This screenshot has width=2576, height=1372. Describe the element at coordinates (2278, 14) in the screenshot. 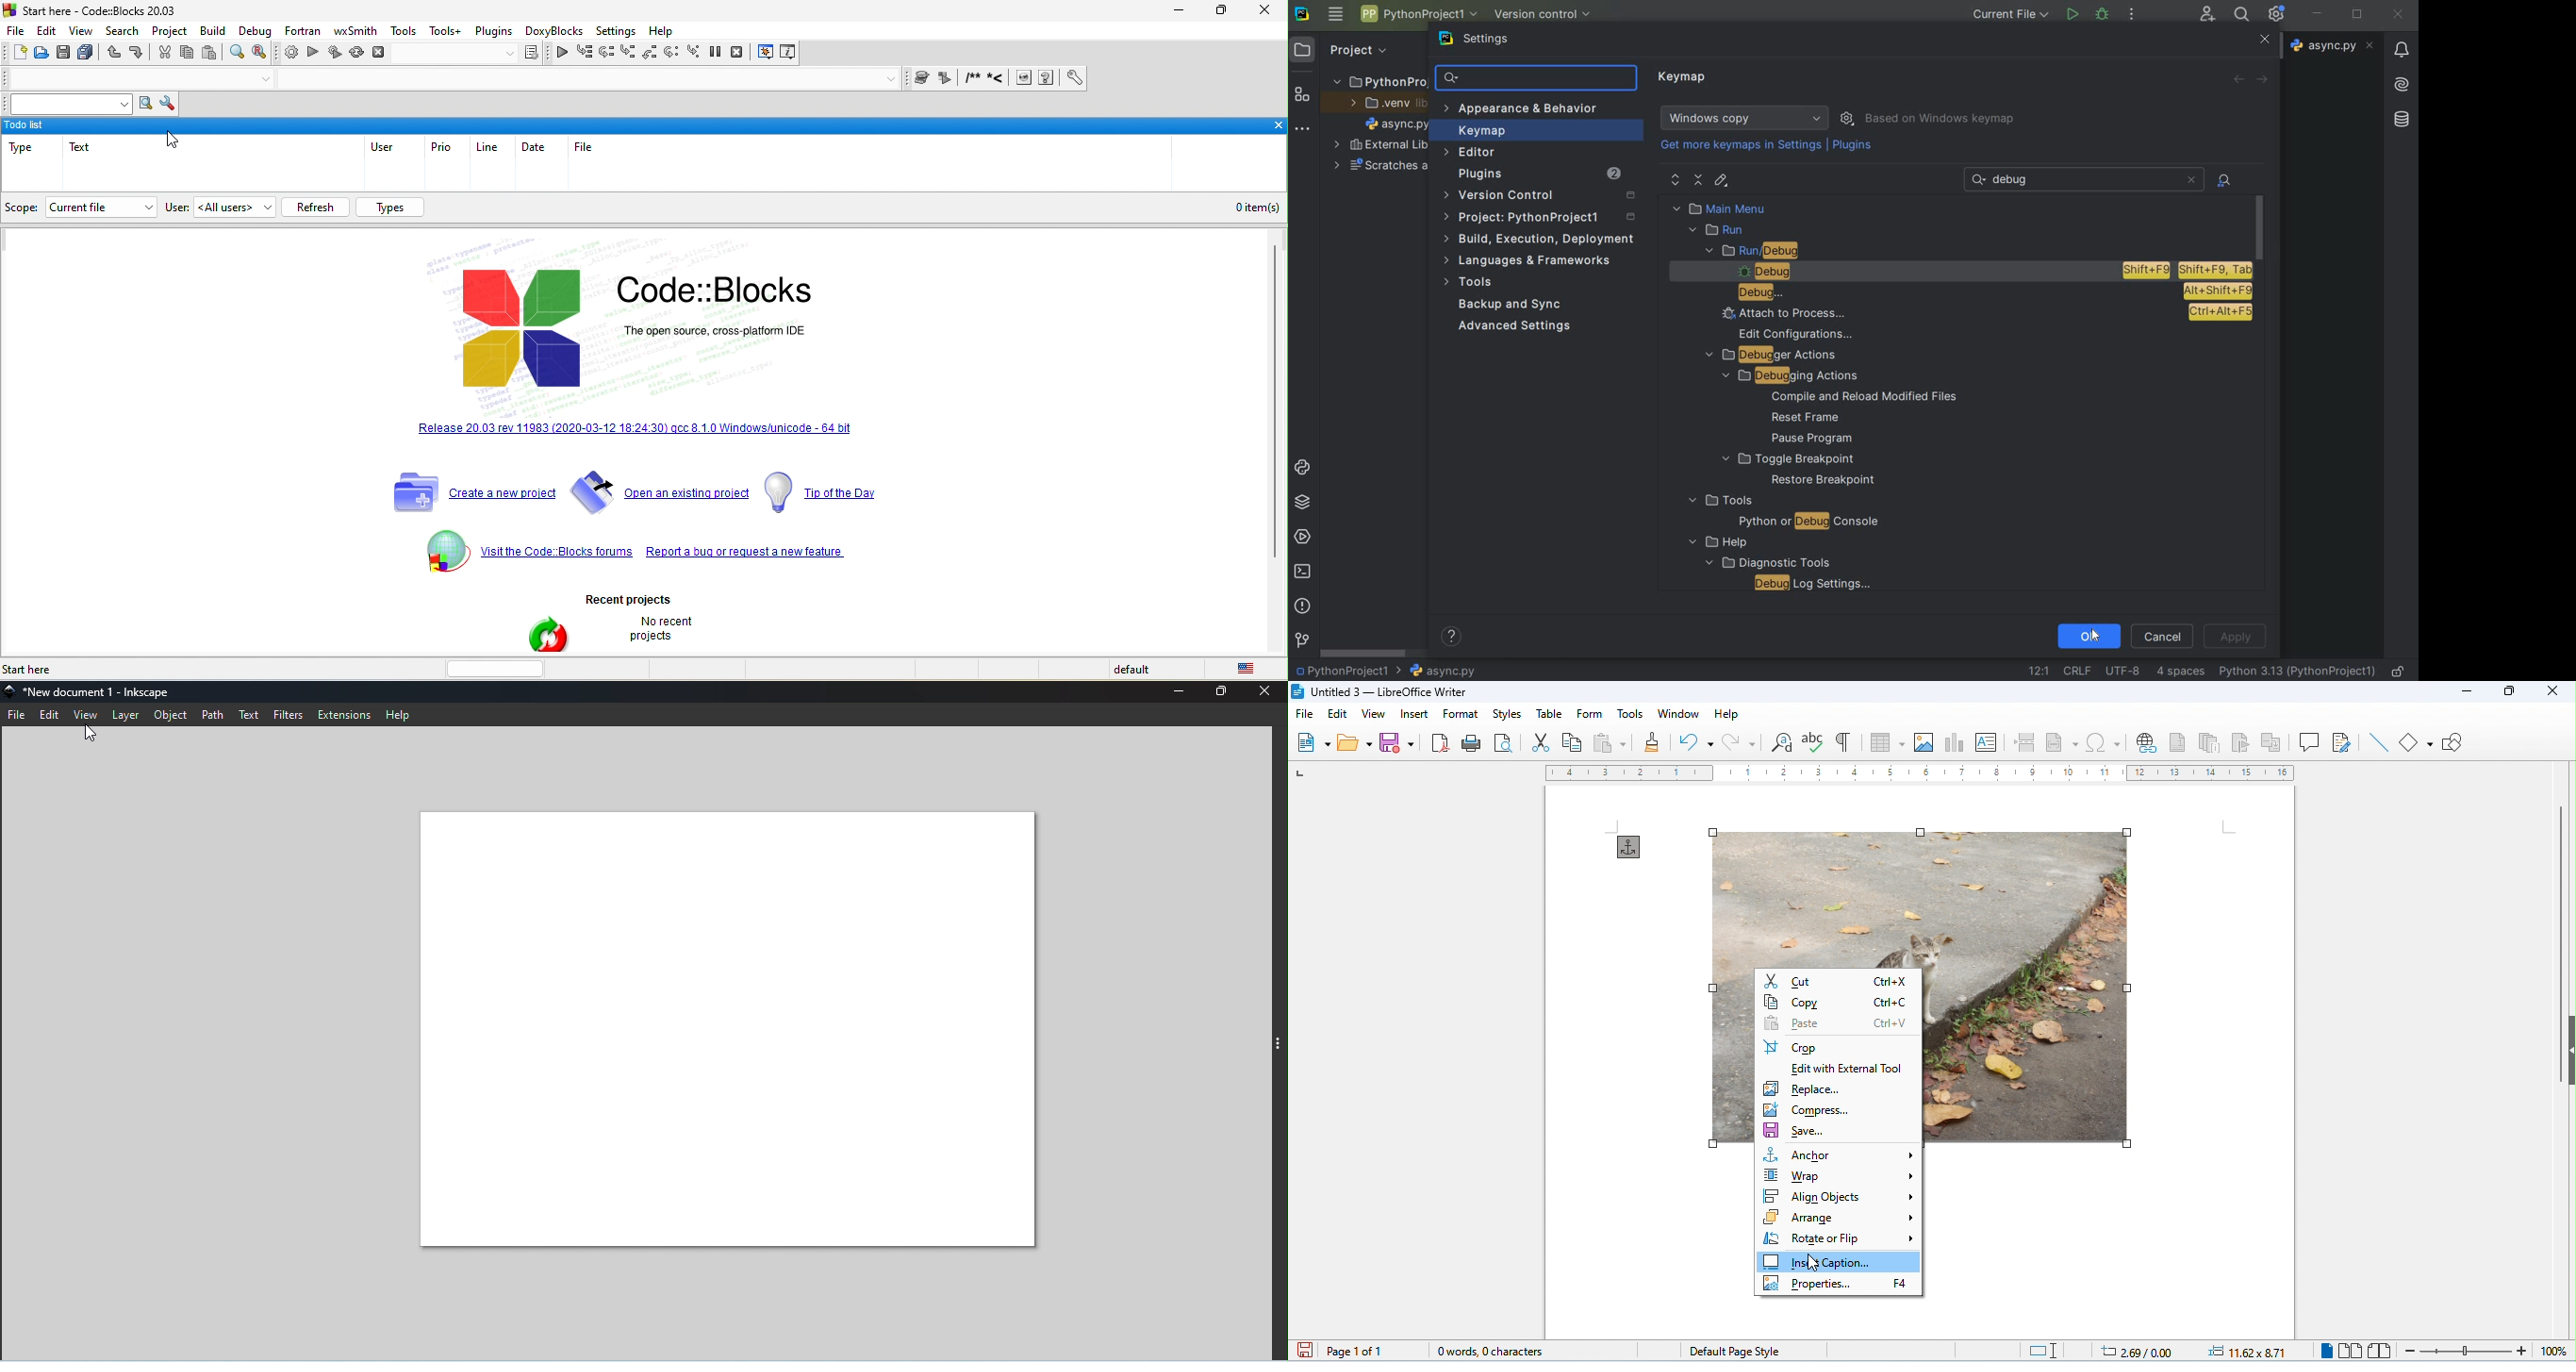

I see `ide and project settings` at that location.